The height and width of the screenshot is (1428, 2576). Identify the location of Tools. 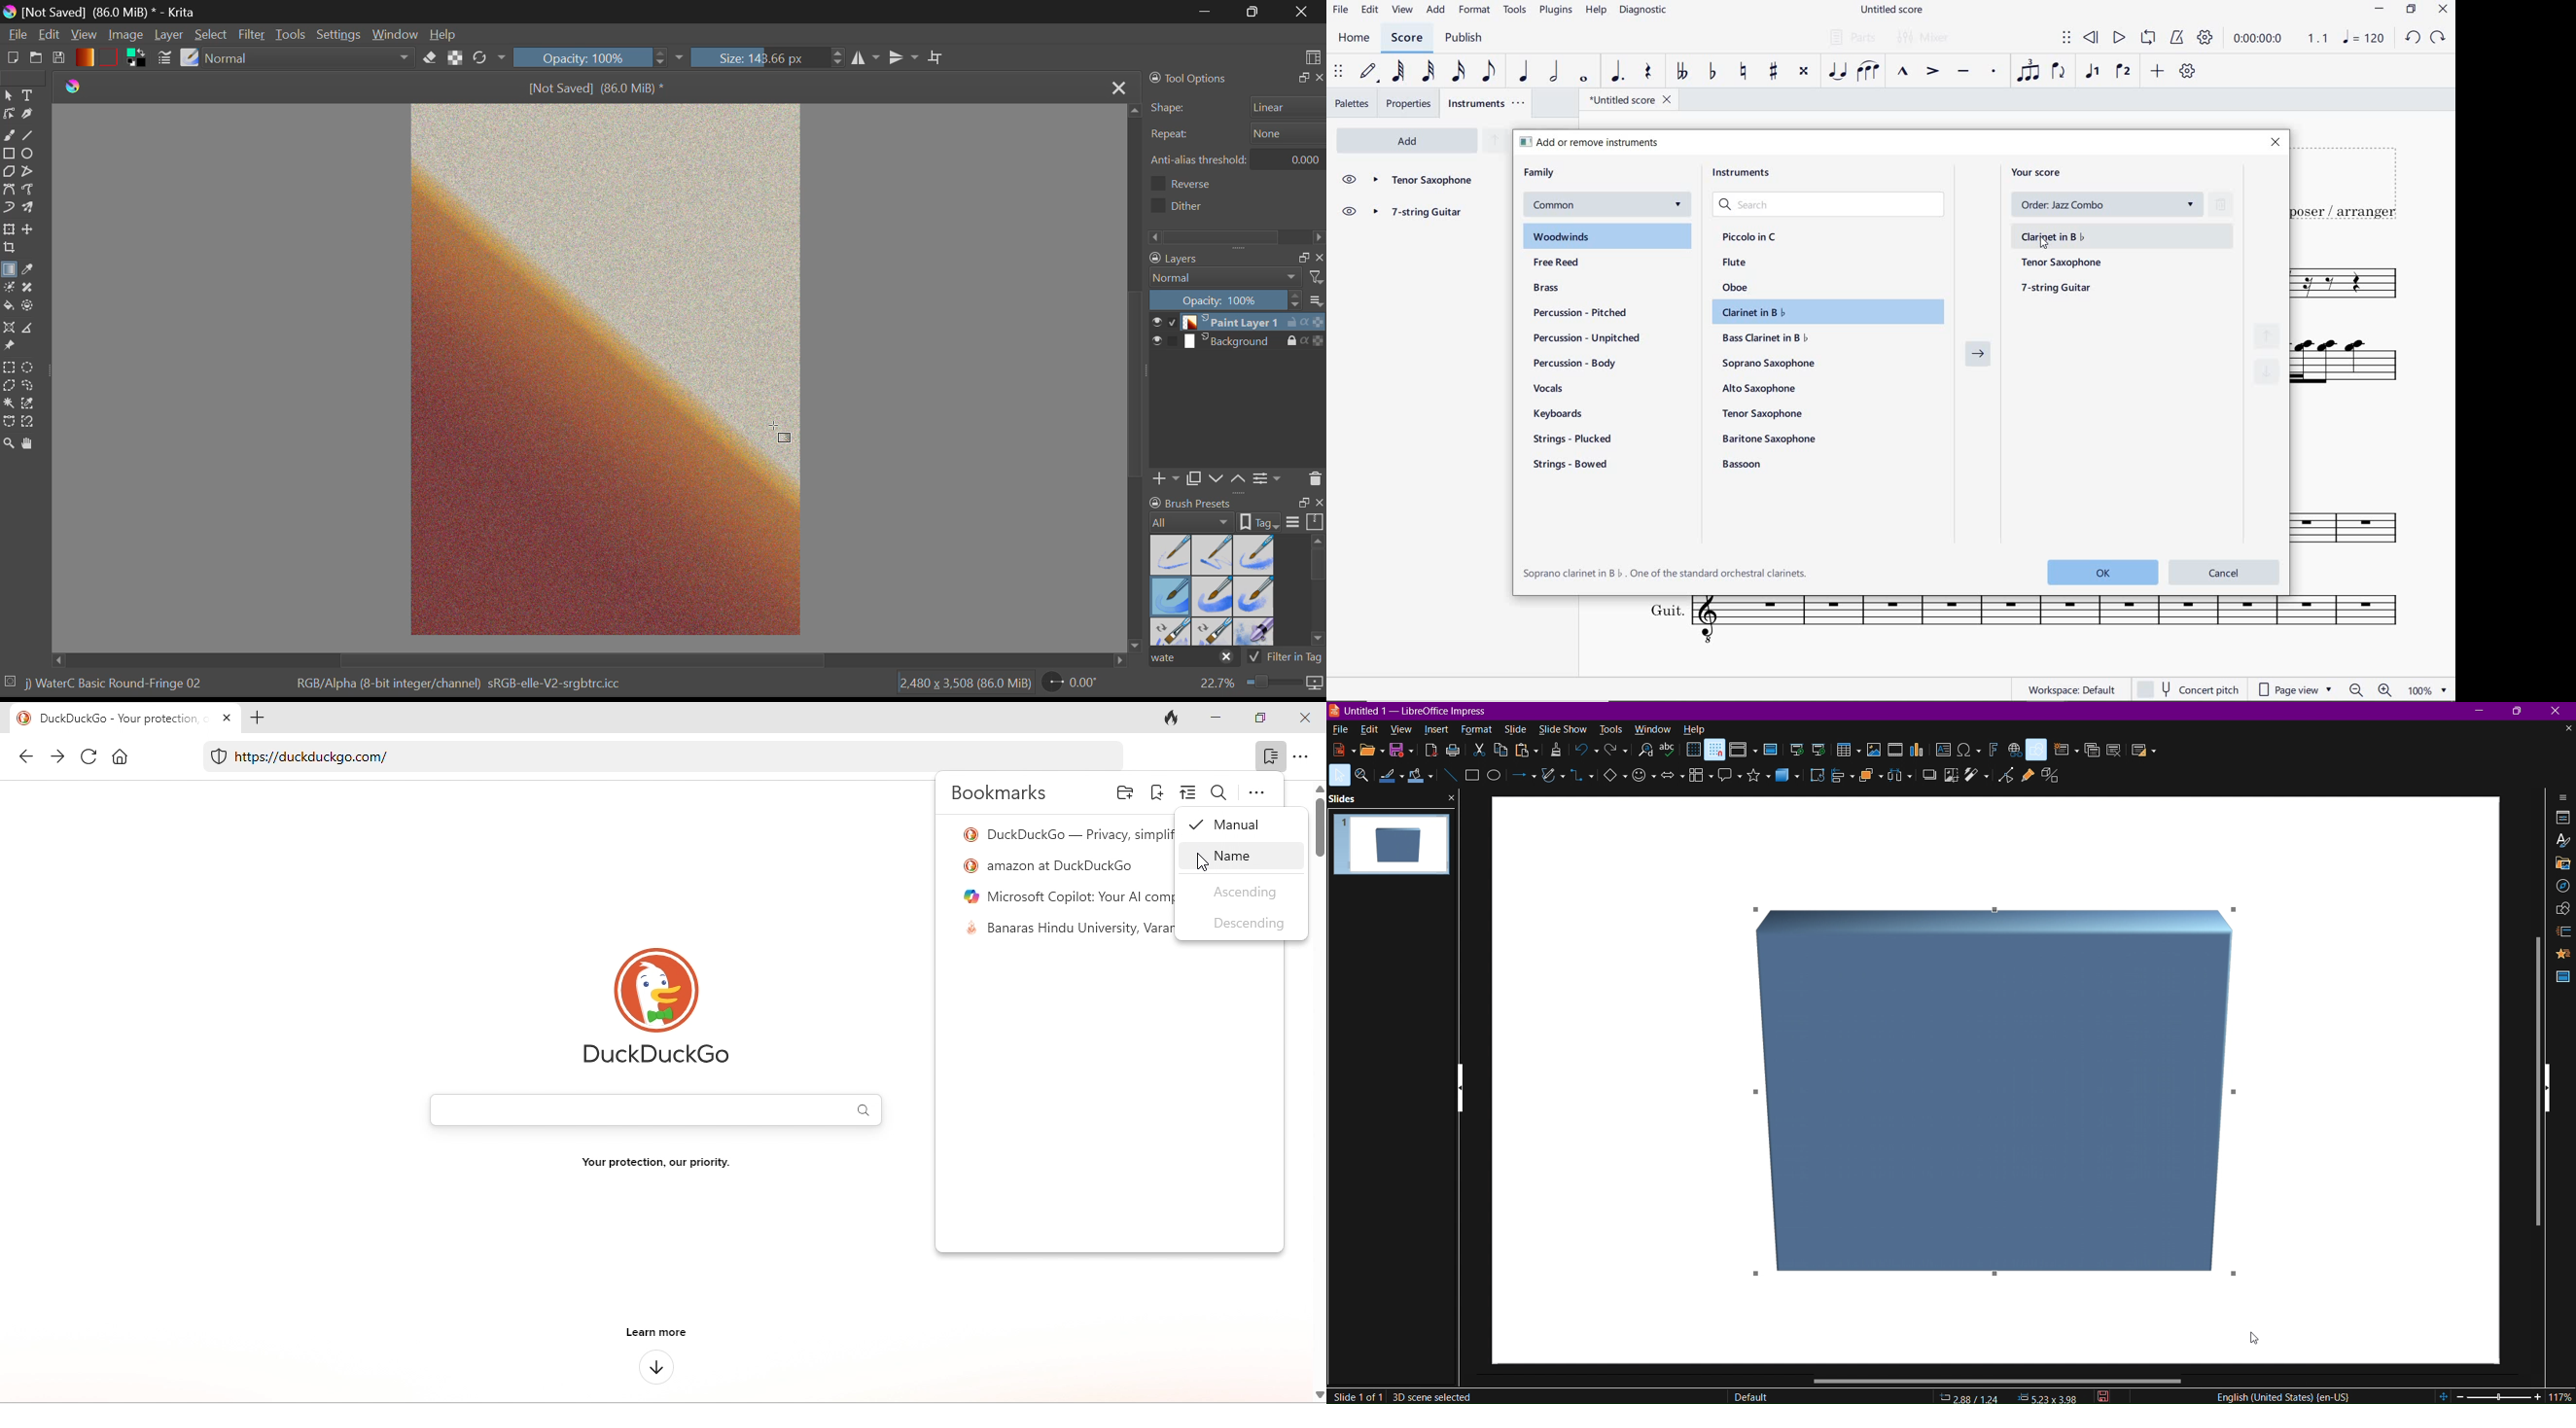
(294, 35).